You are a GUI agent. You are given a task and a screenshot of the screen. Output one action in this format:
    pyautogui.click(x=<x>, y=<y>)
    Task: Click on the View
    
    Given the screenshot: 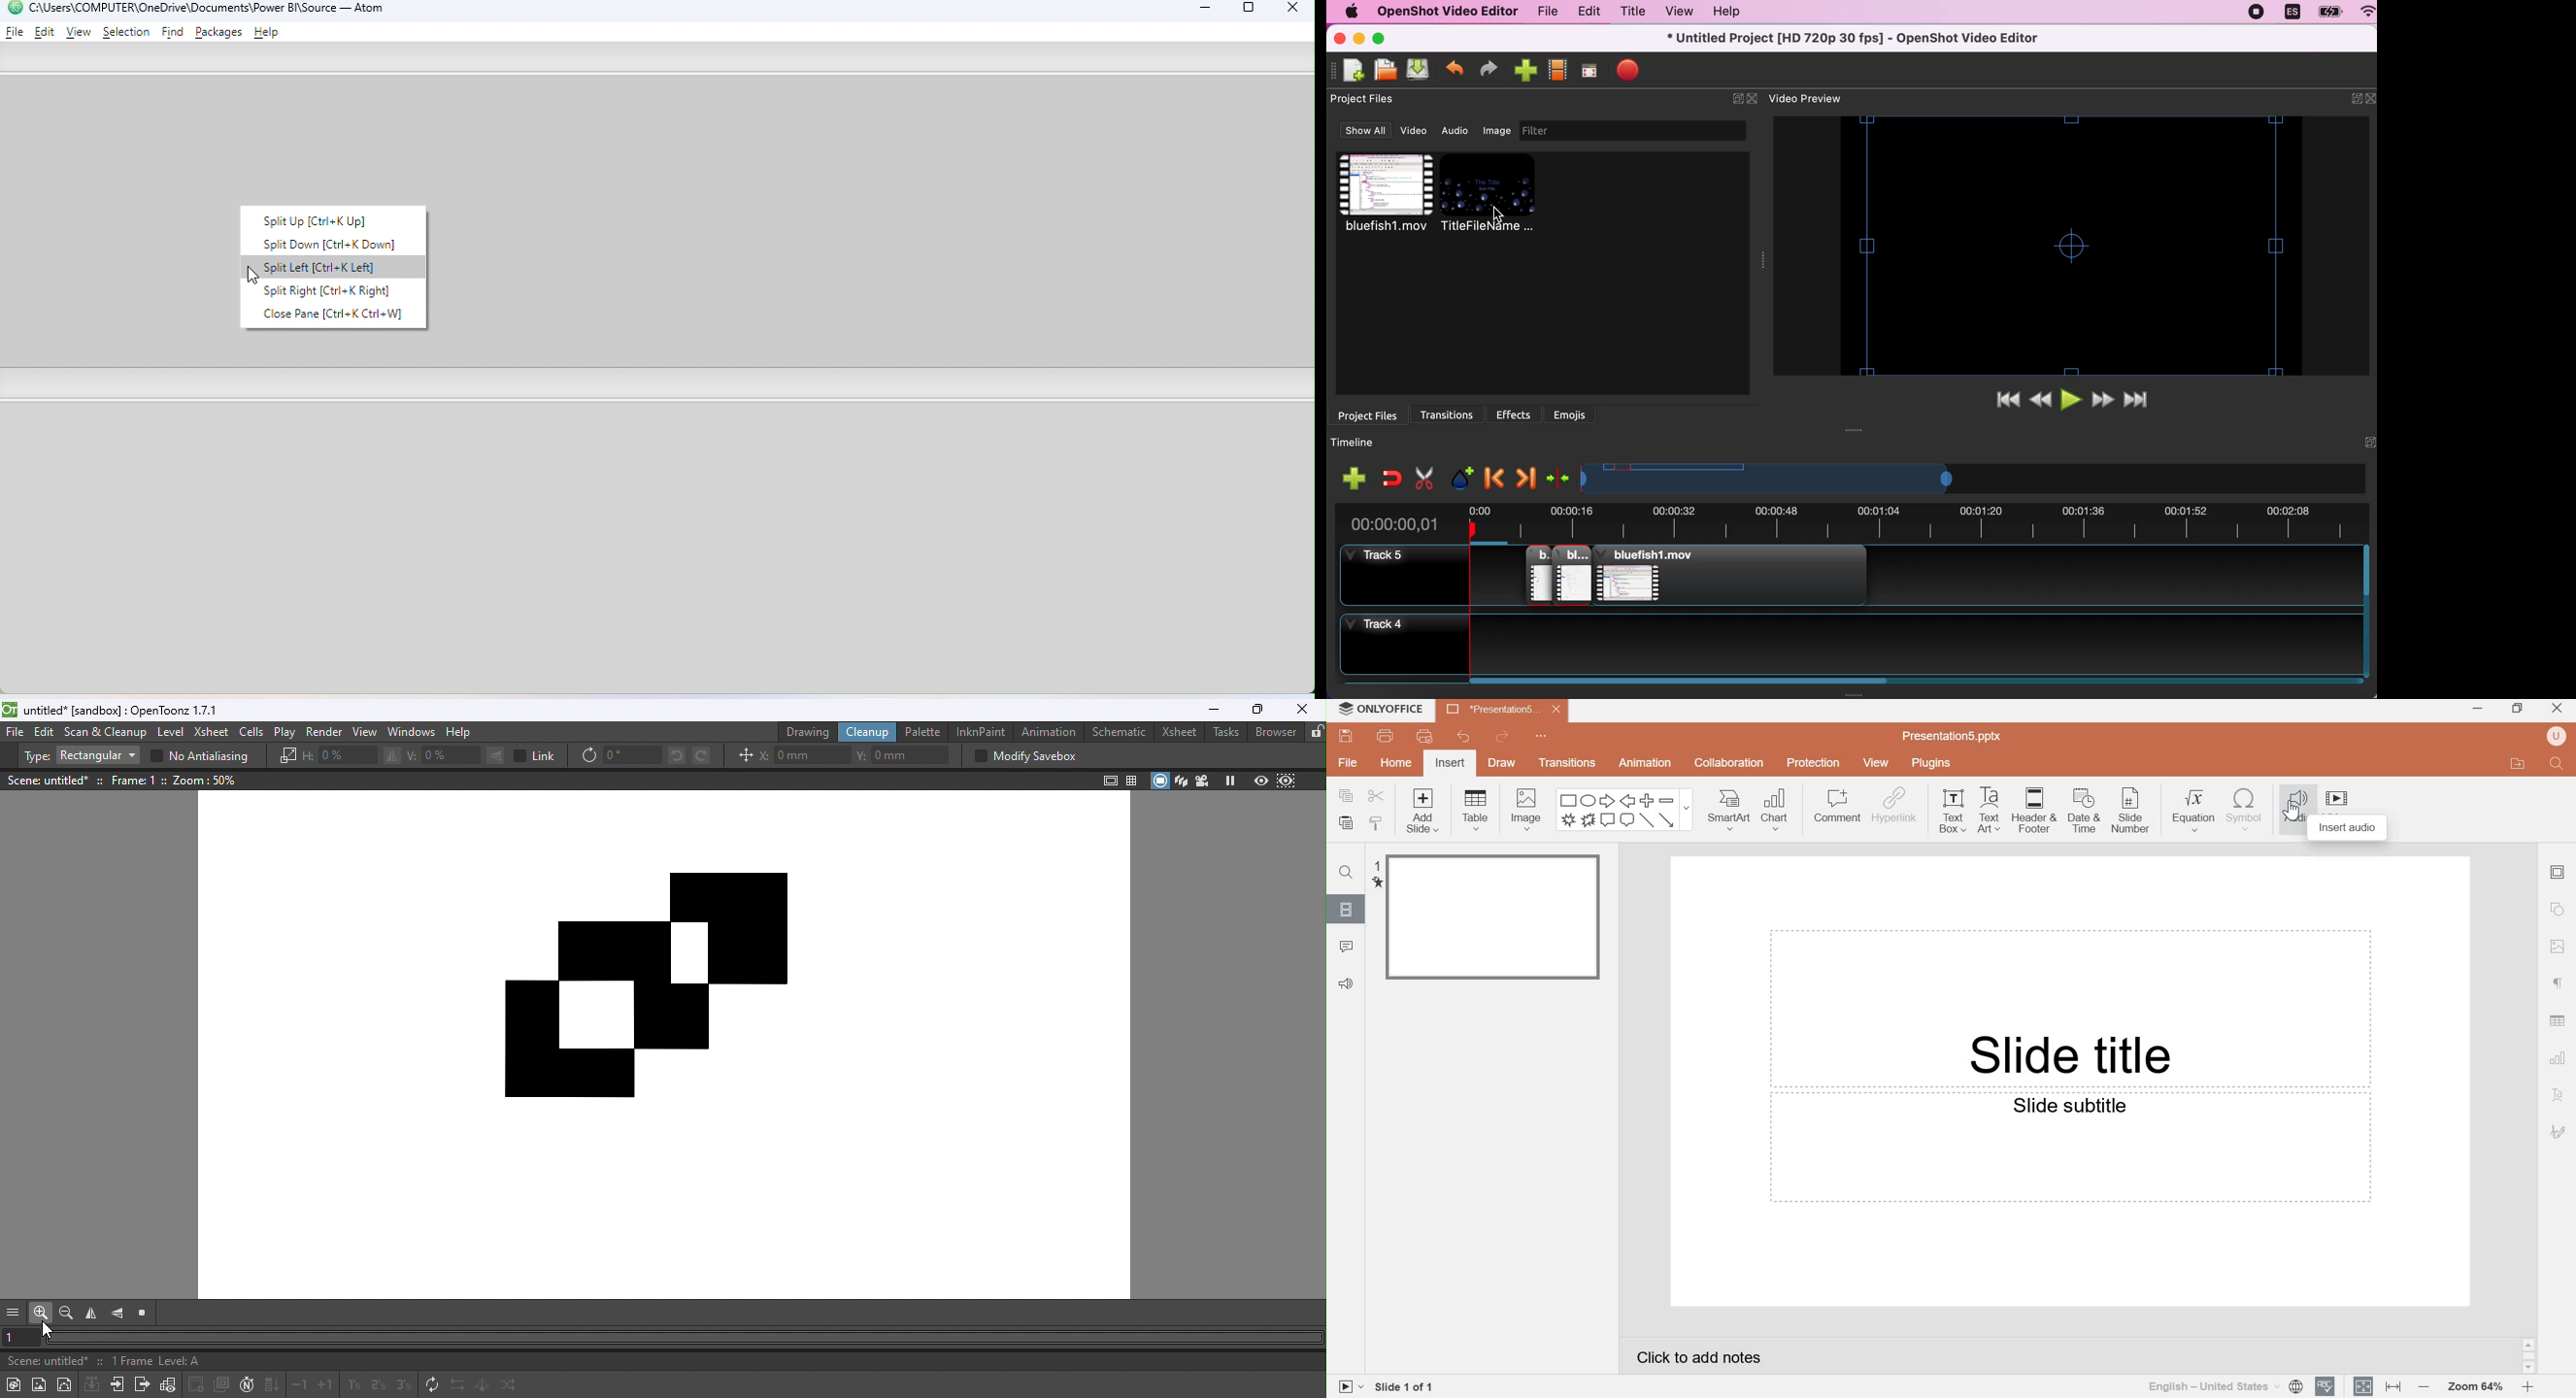 What is the action you would take?
    pyautogui.click(x=79, y=33)
    